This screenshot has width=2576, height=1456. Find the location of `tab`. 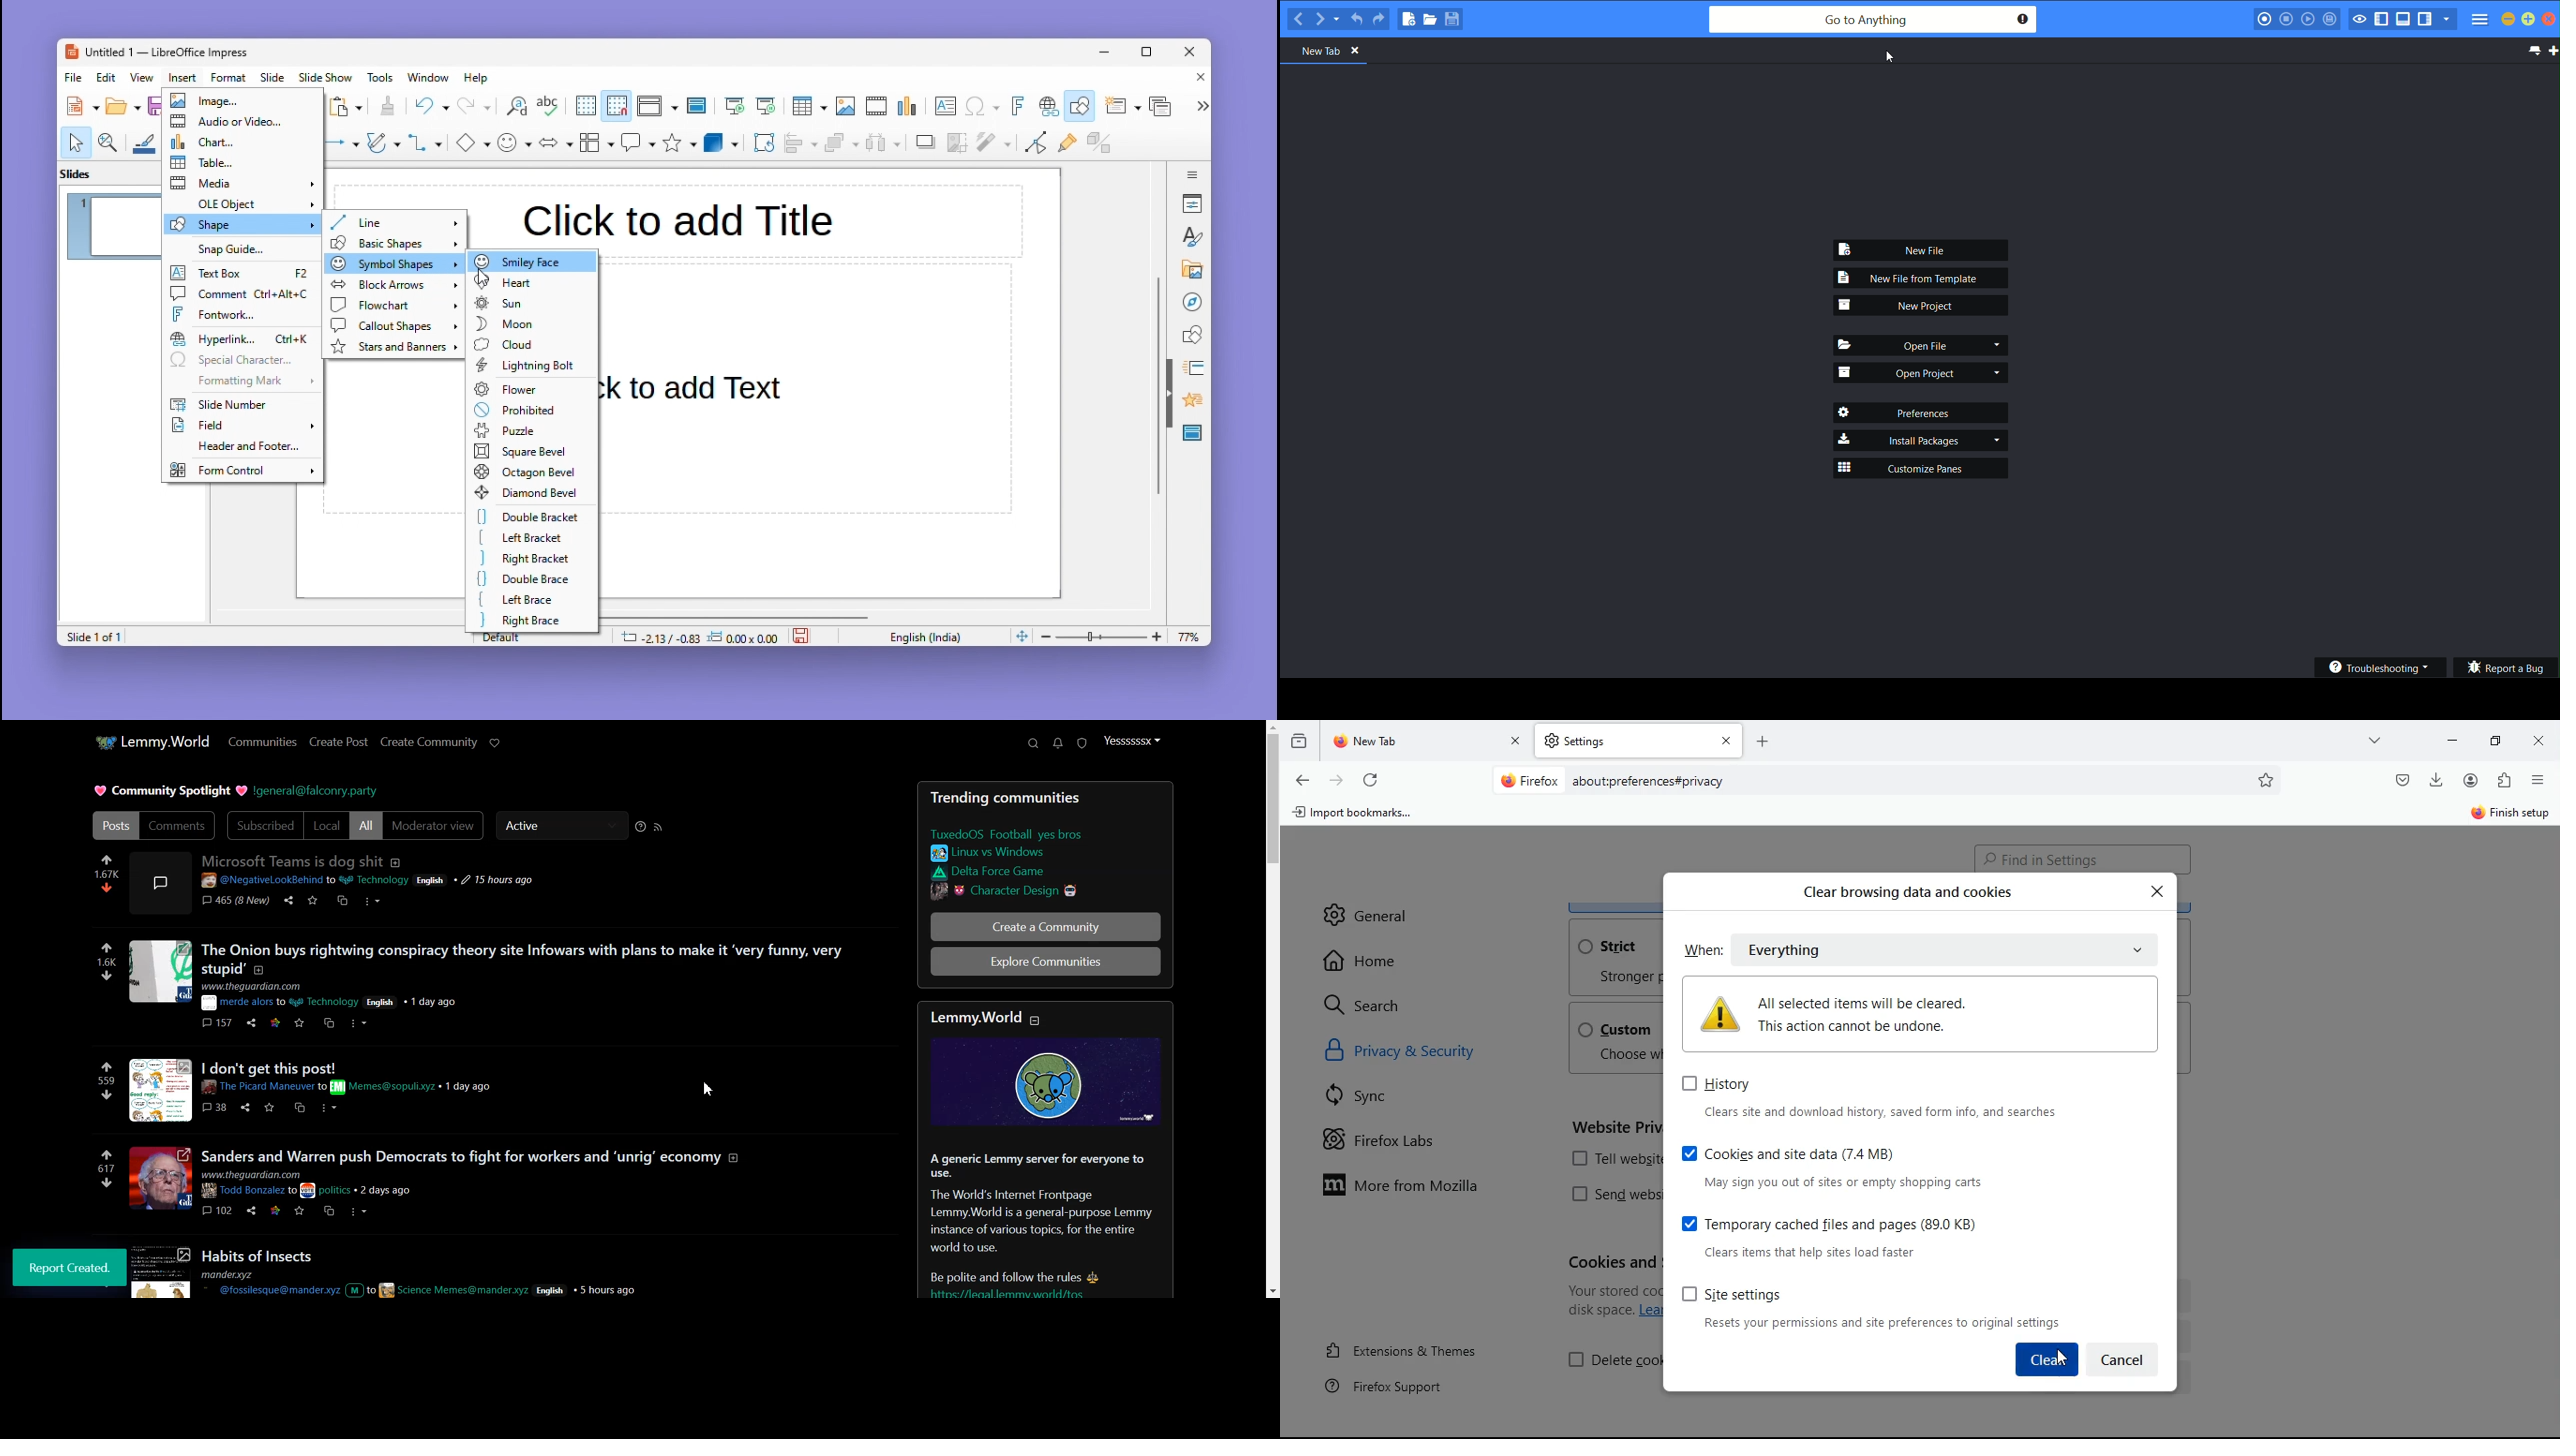

tab is located at coordinates (1428, 742).